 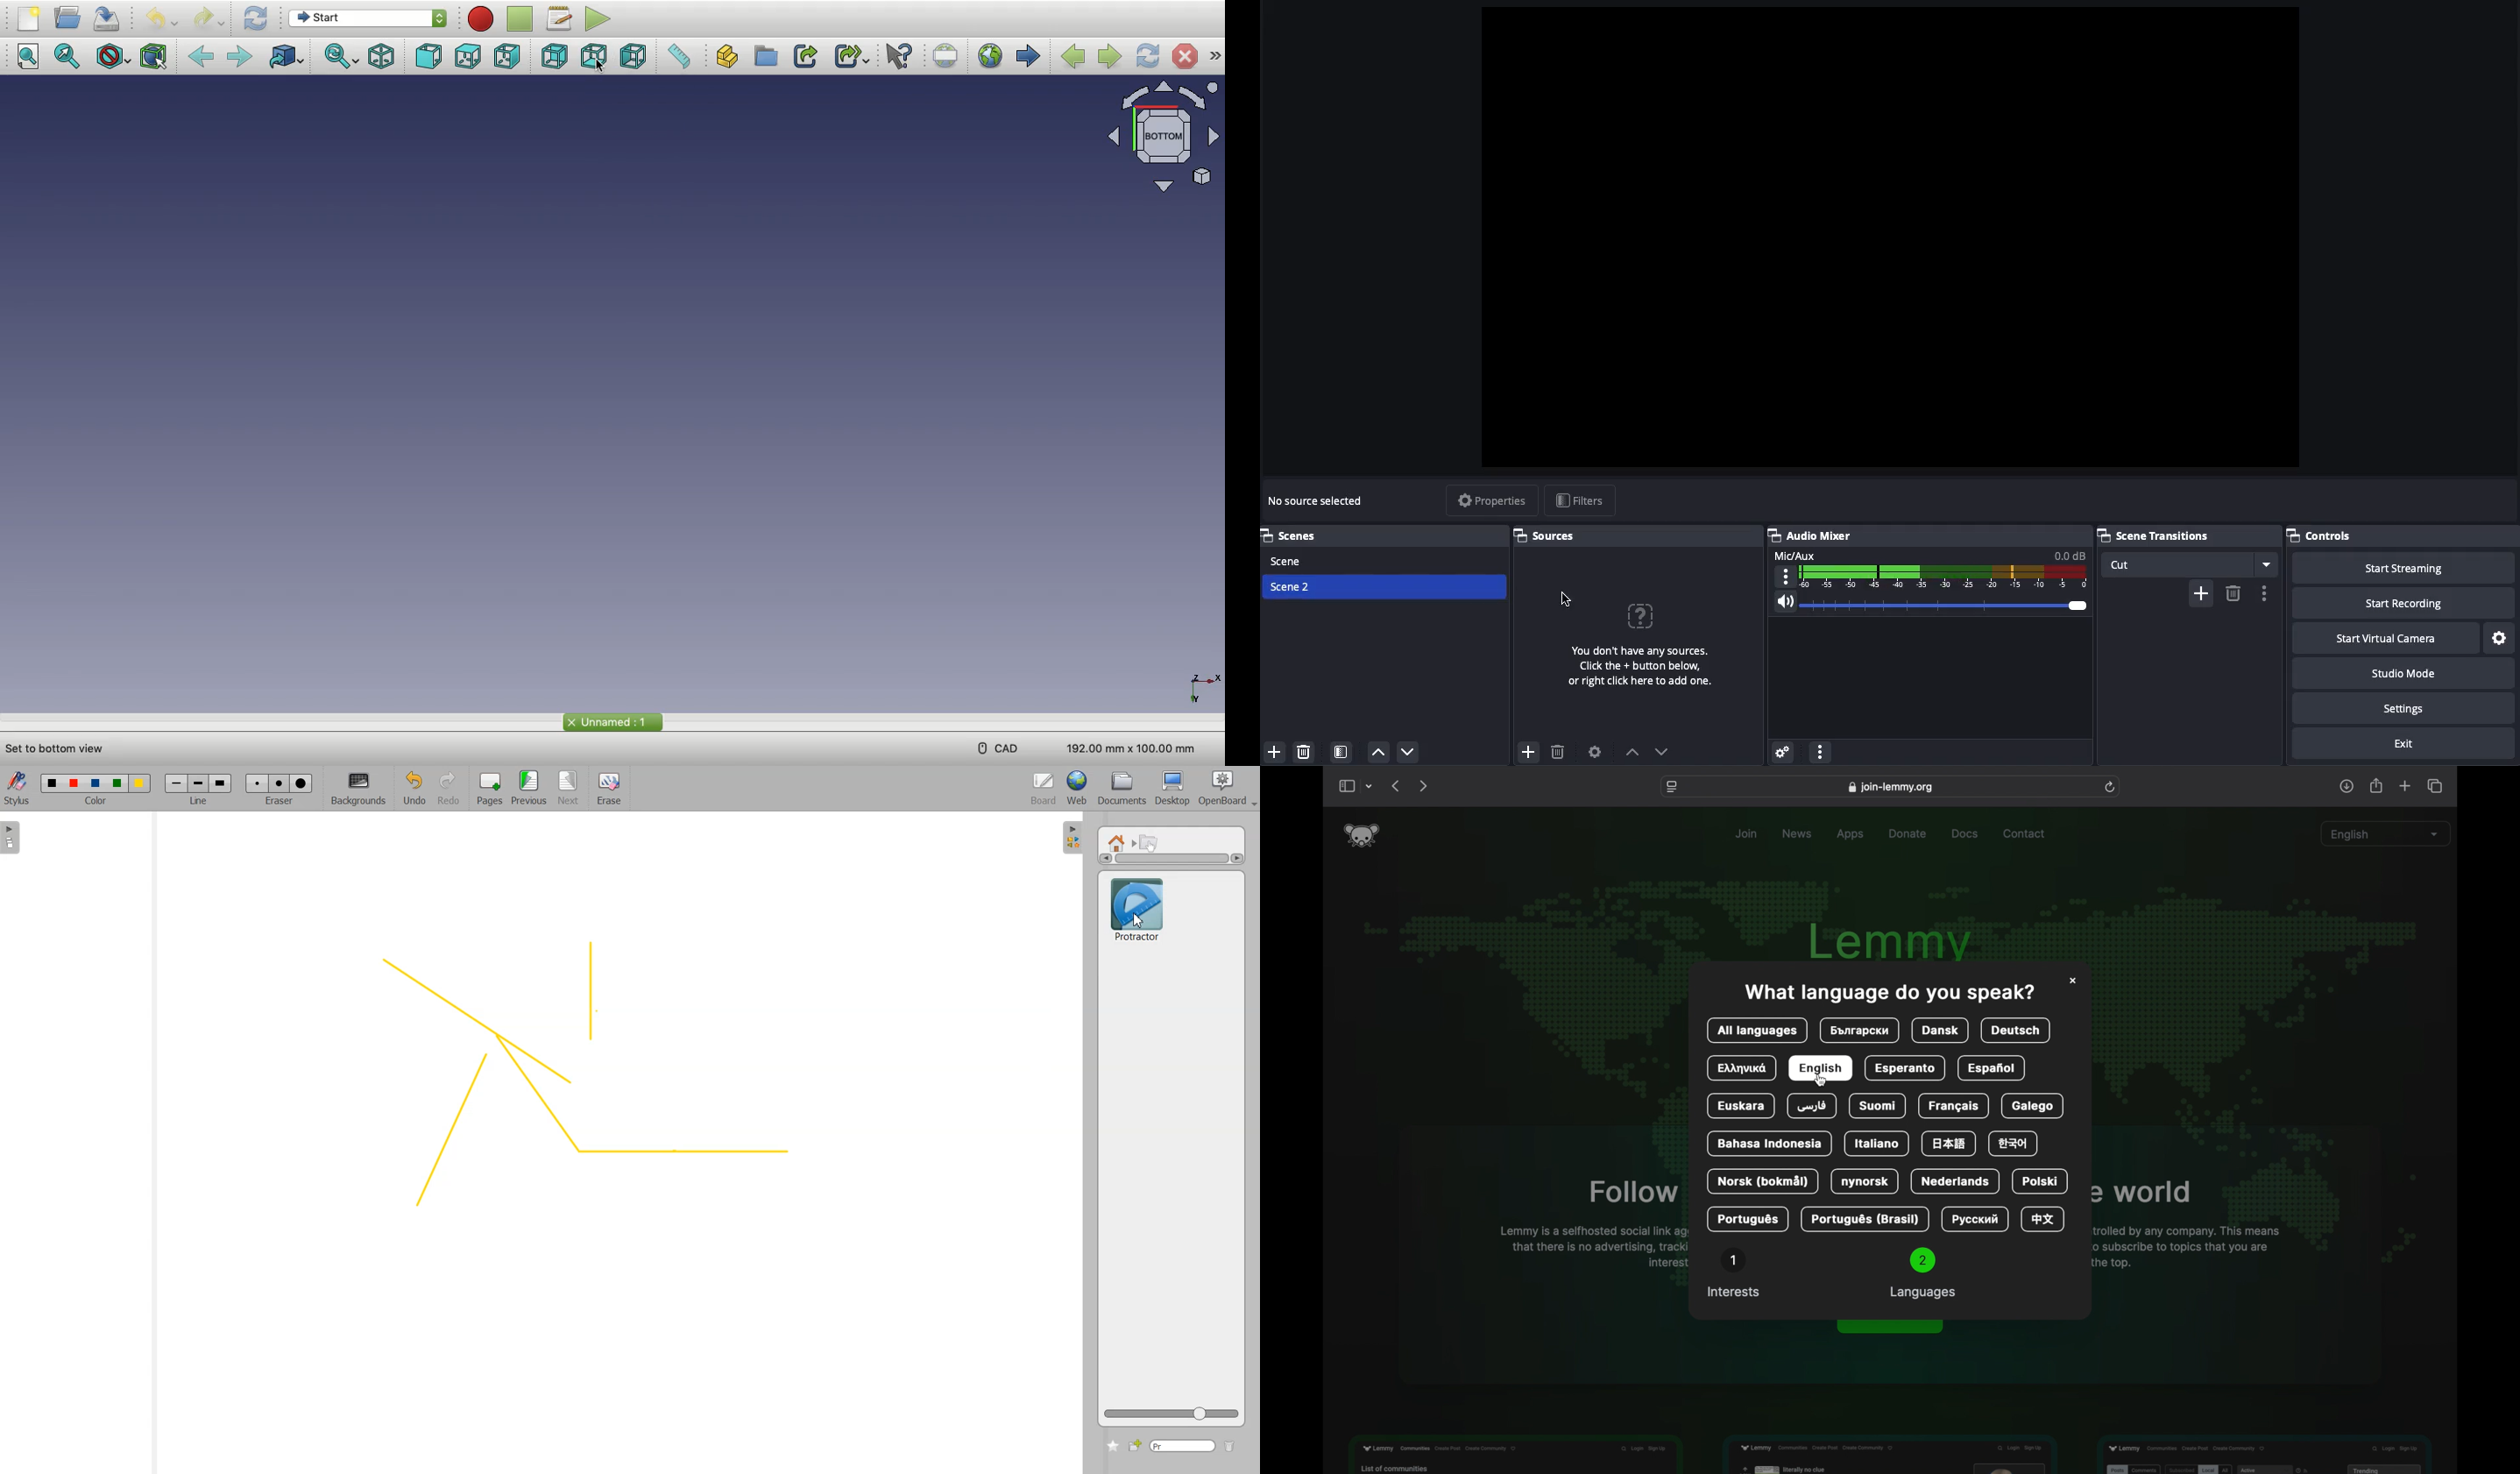 I want to click on Add new file, so click(x=1134, y=1446).